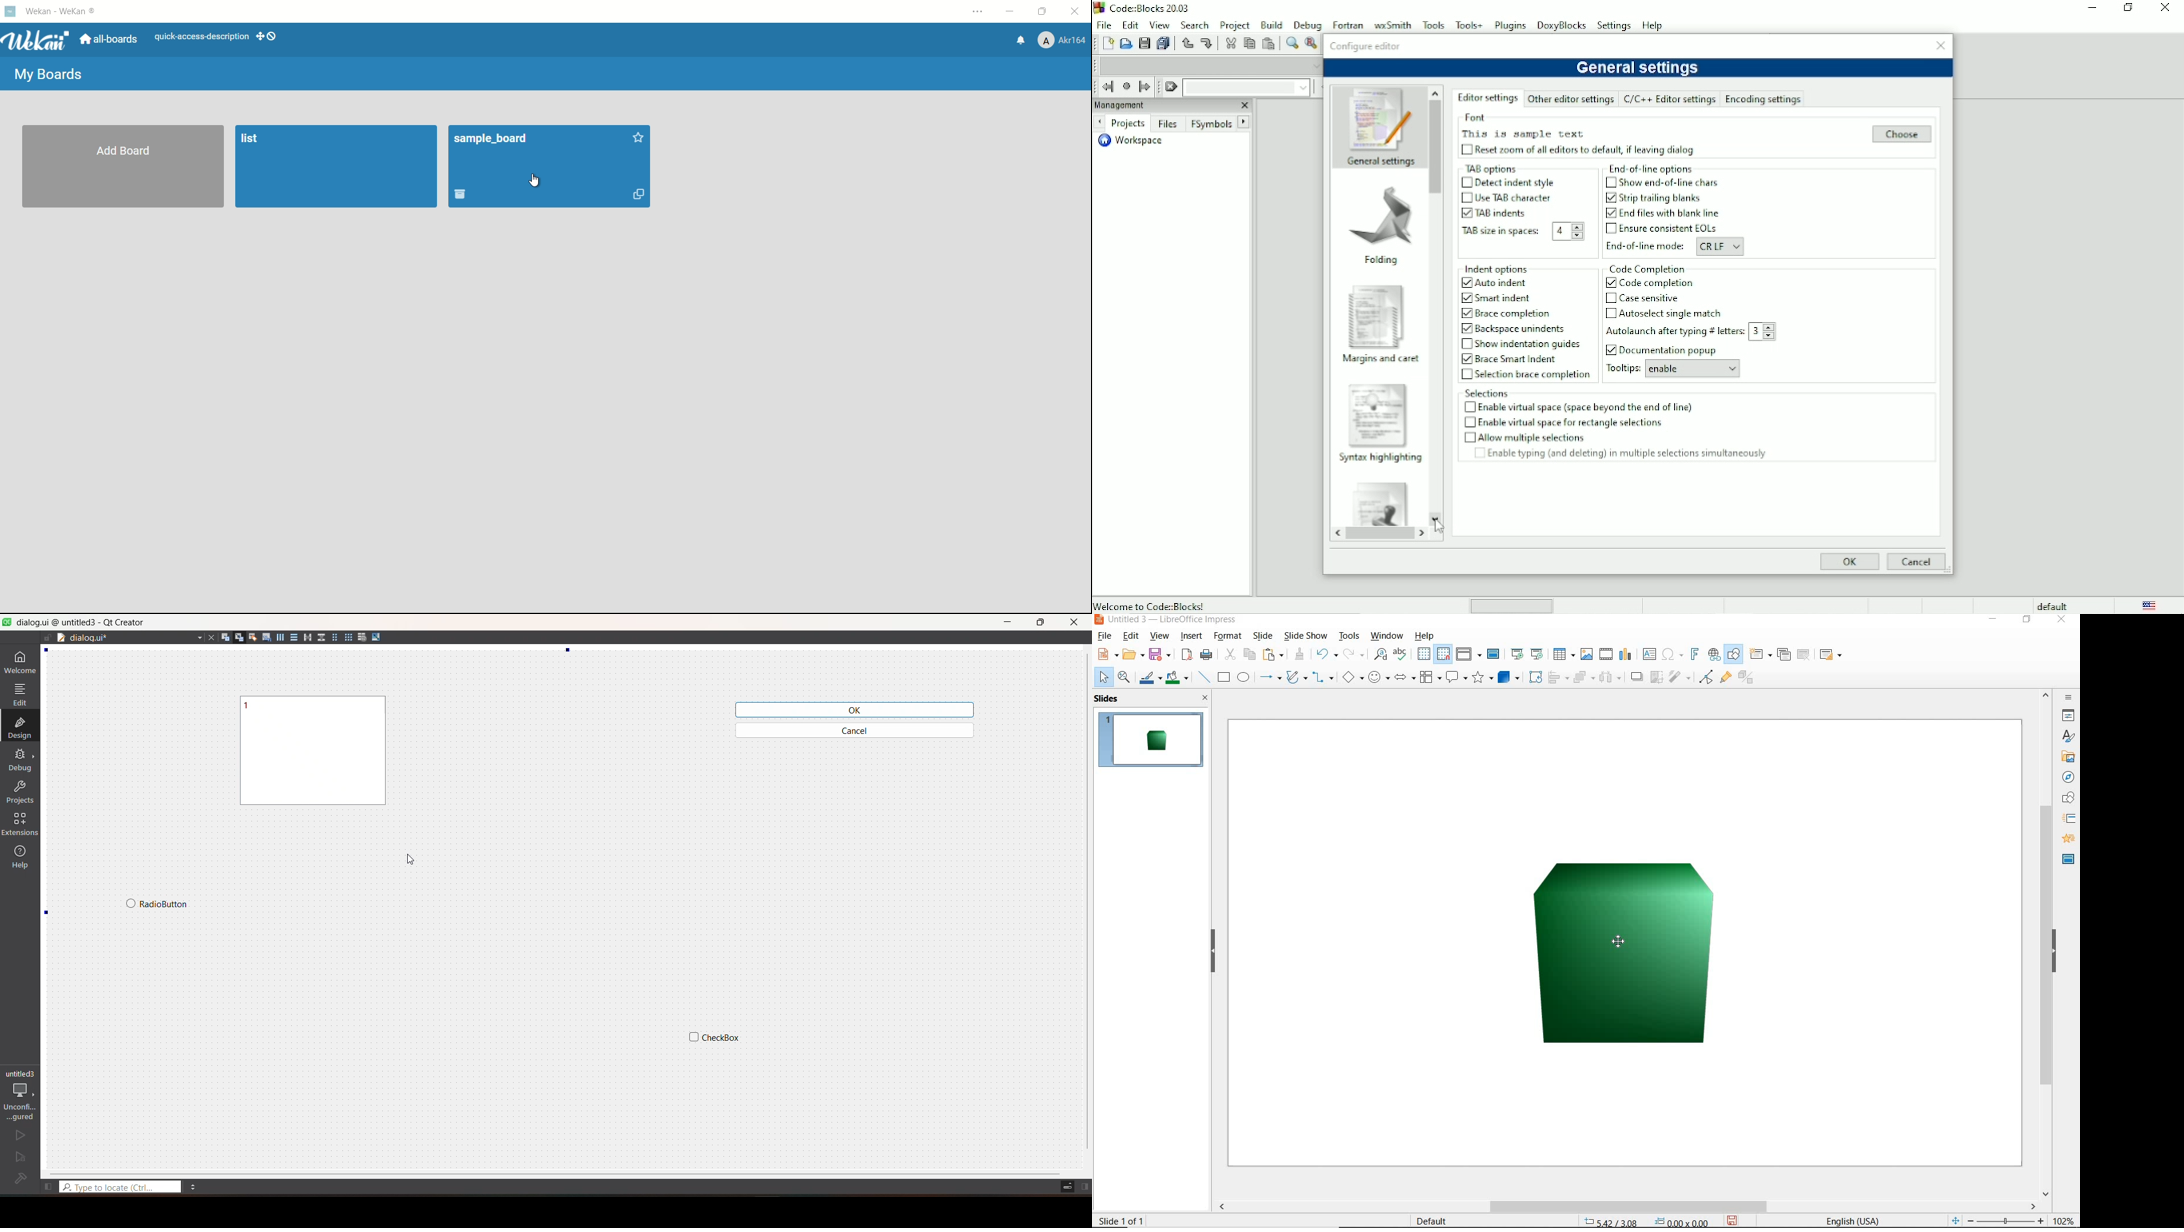  What do you see at coordinates (1177, 679) in the screenshot?
I see `fill color` at bounding box center [1177, 679].